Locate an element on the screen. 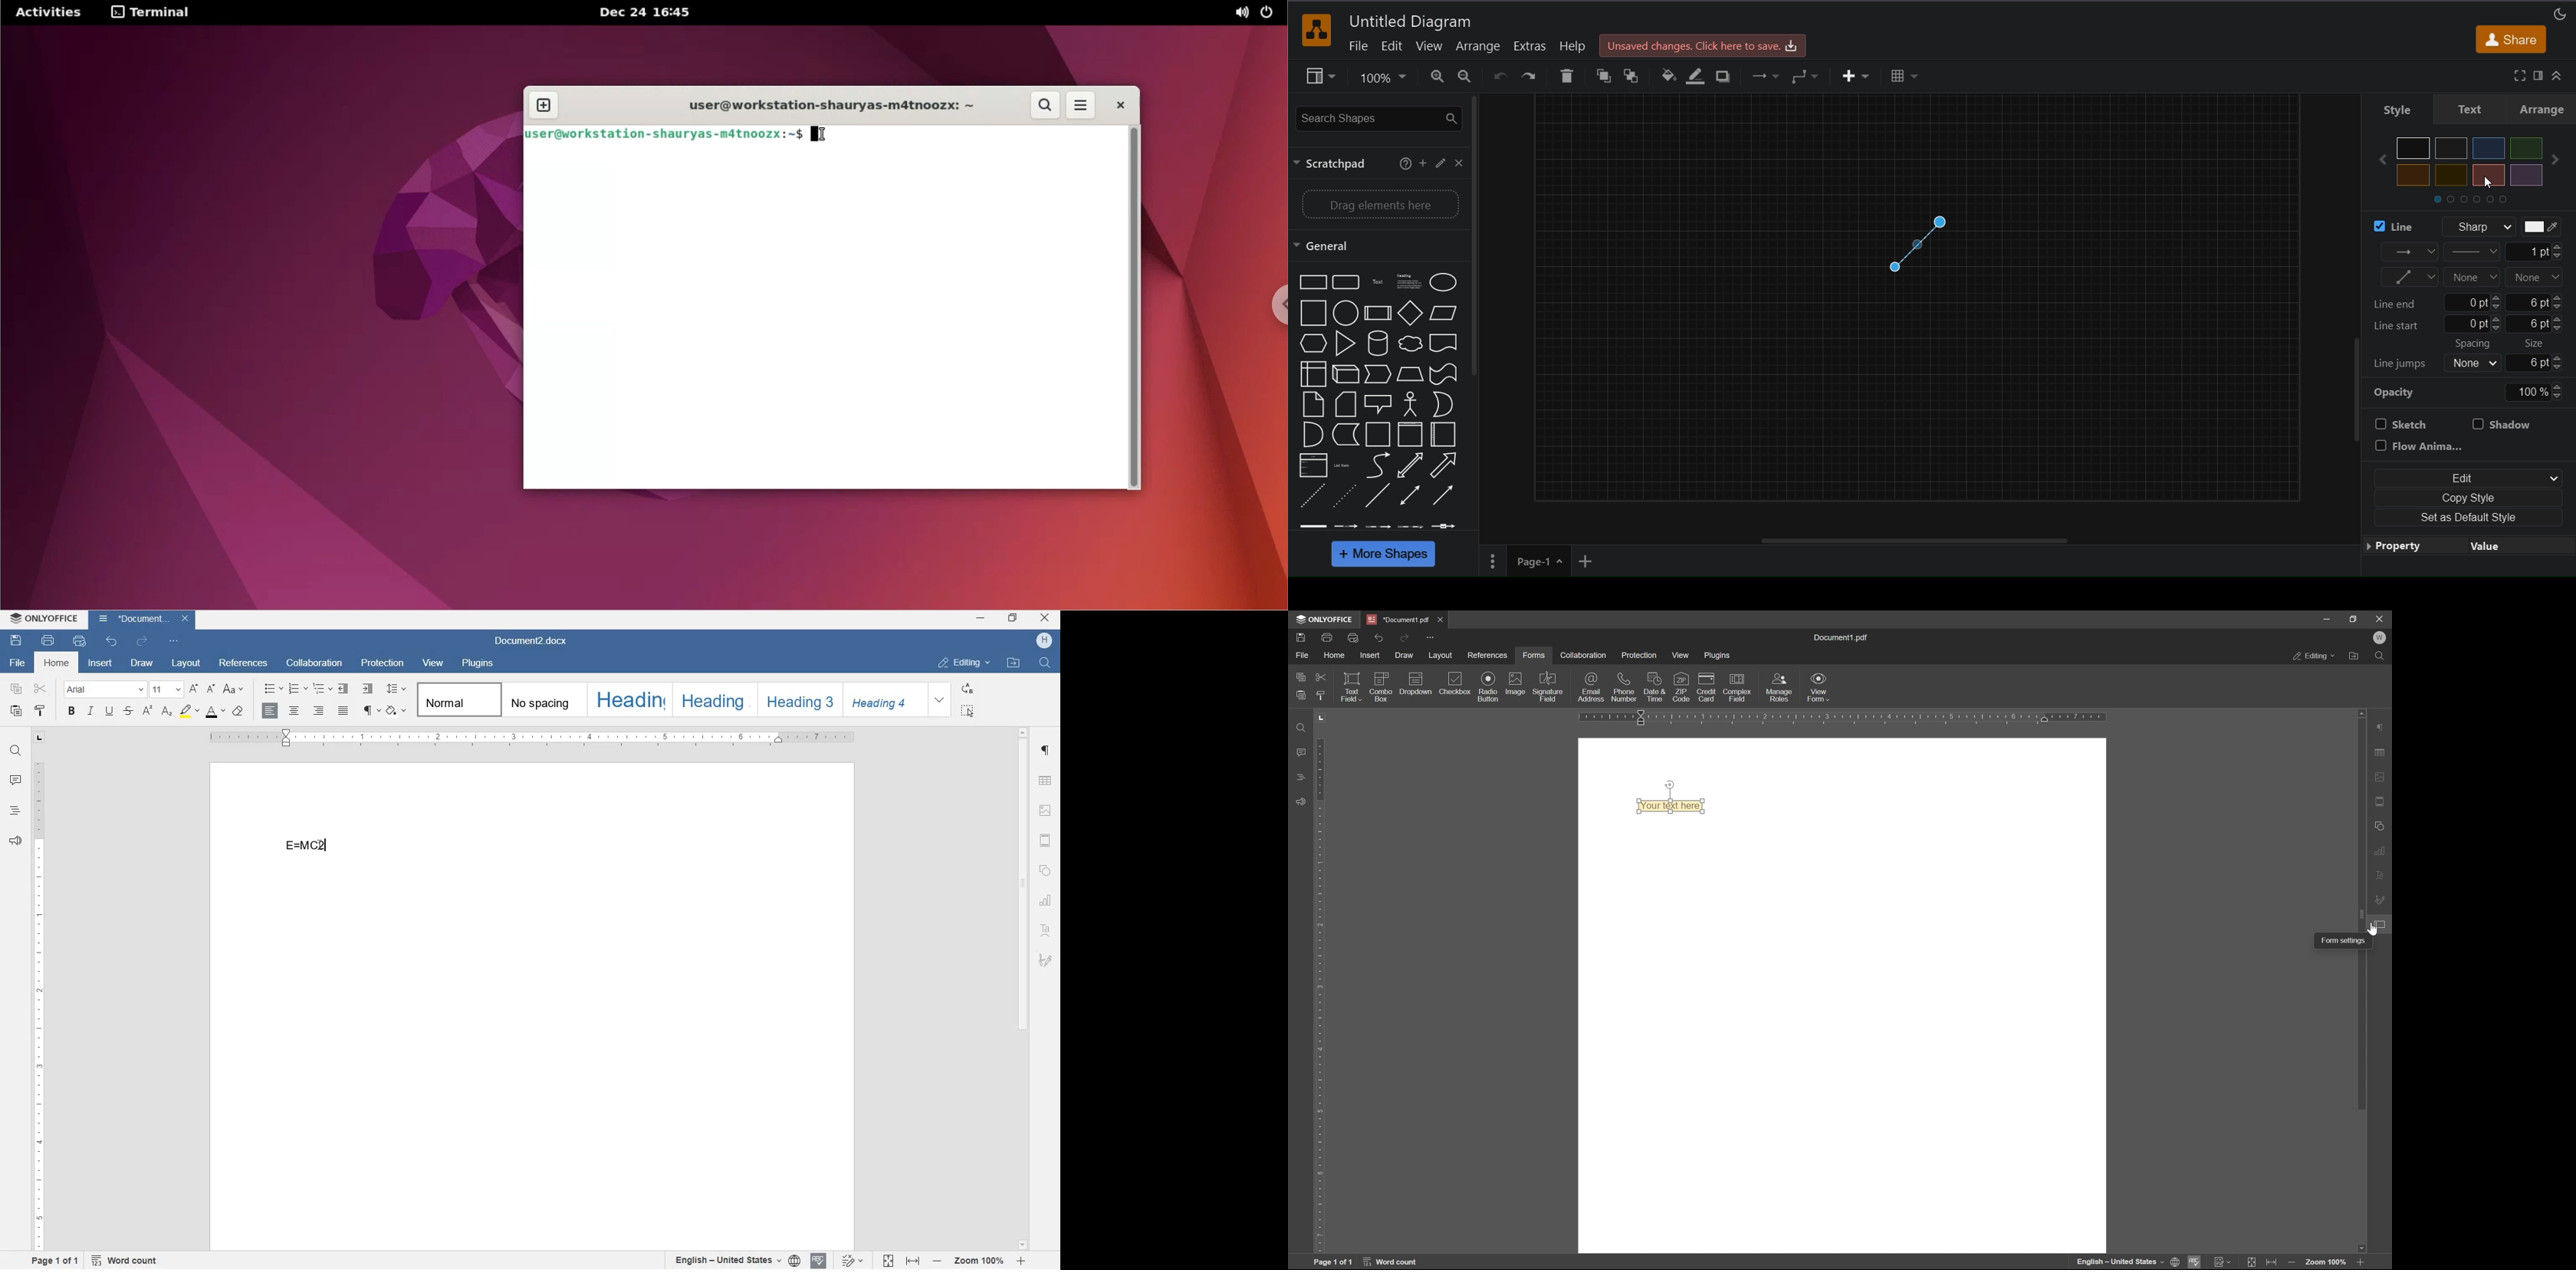  view is located at coordinates (435, 663).